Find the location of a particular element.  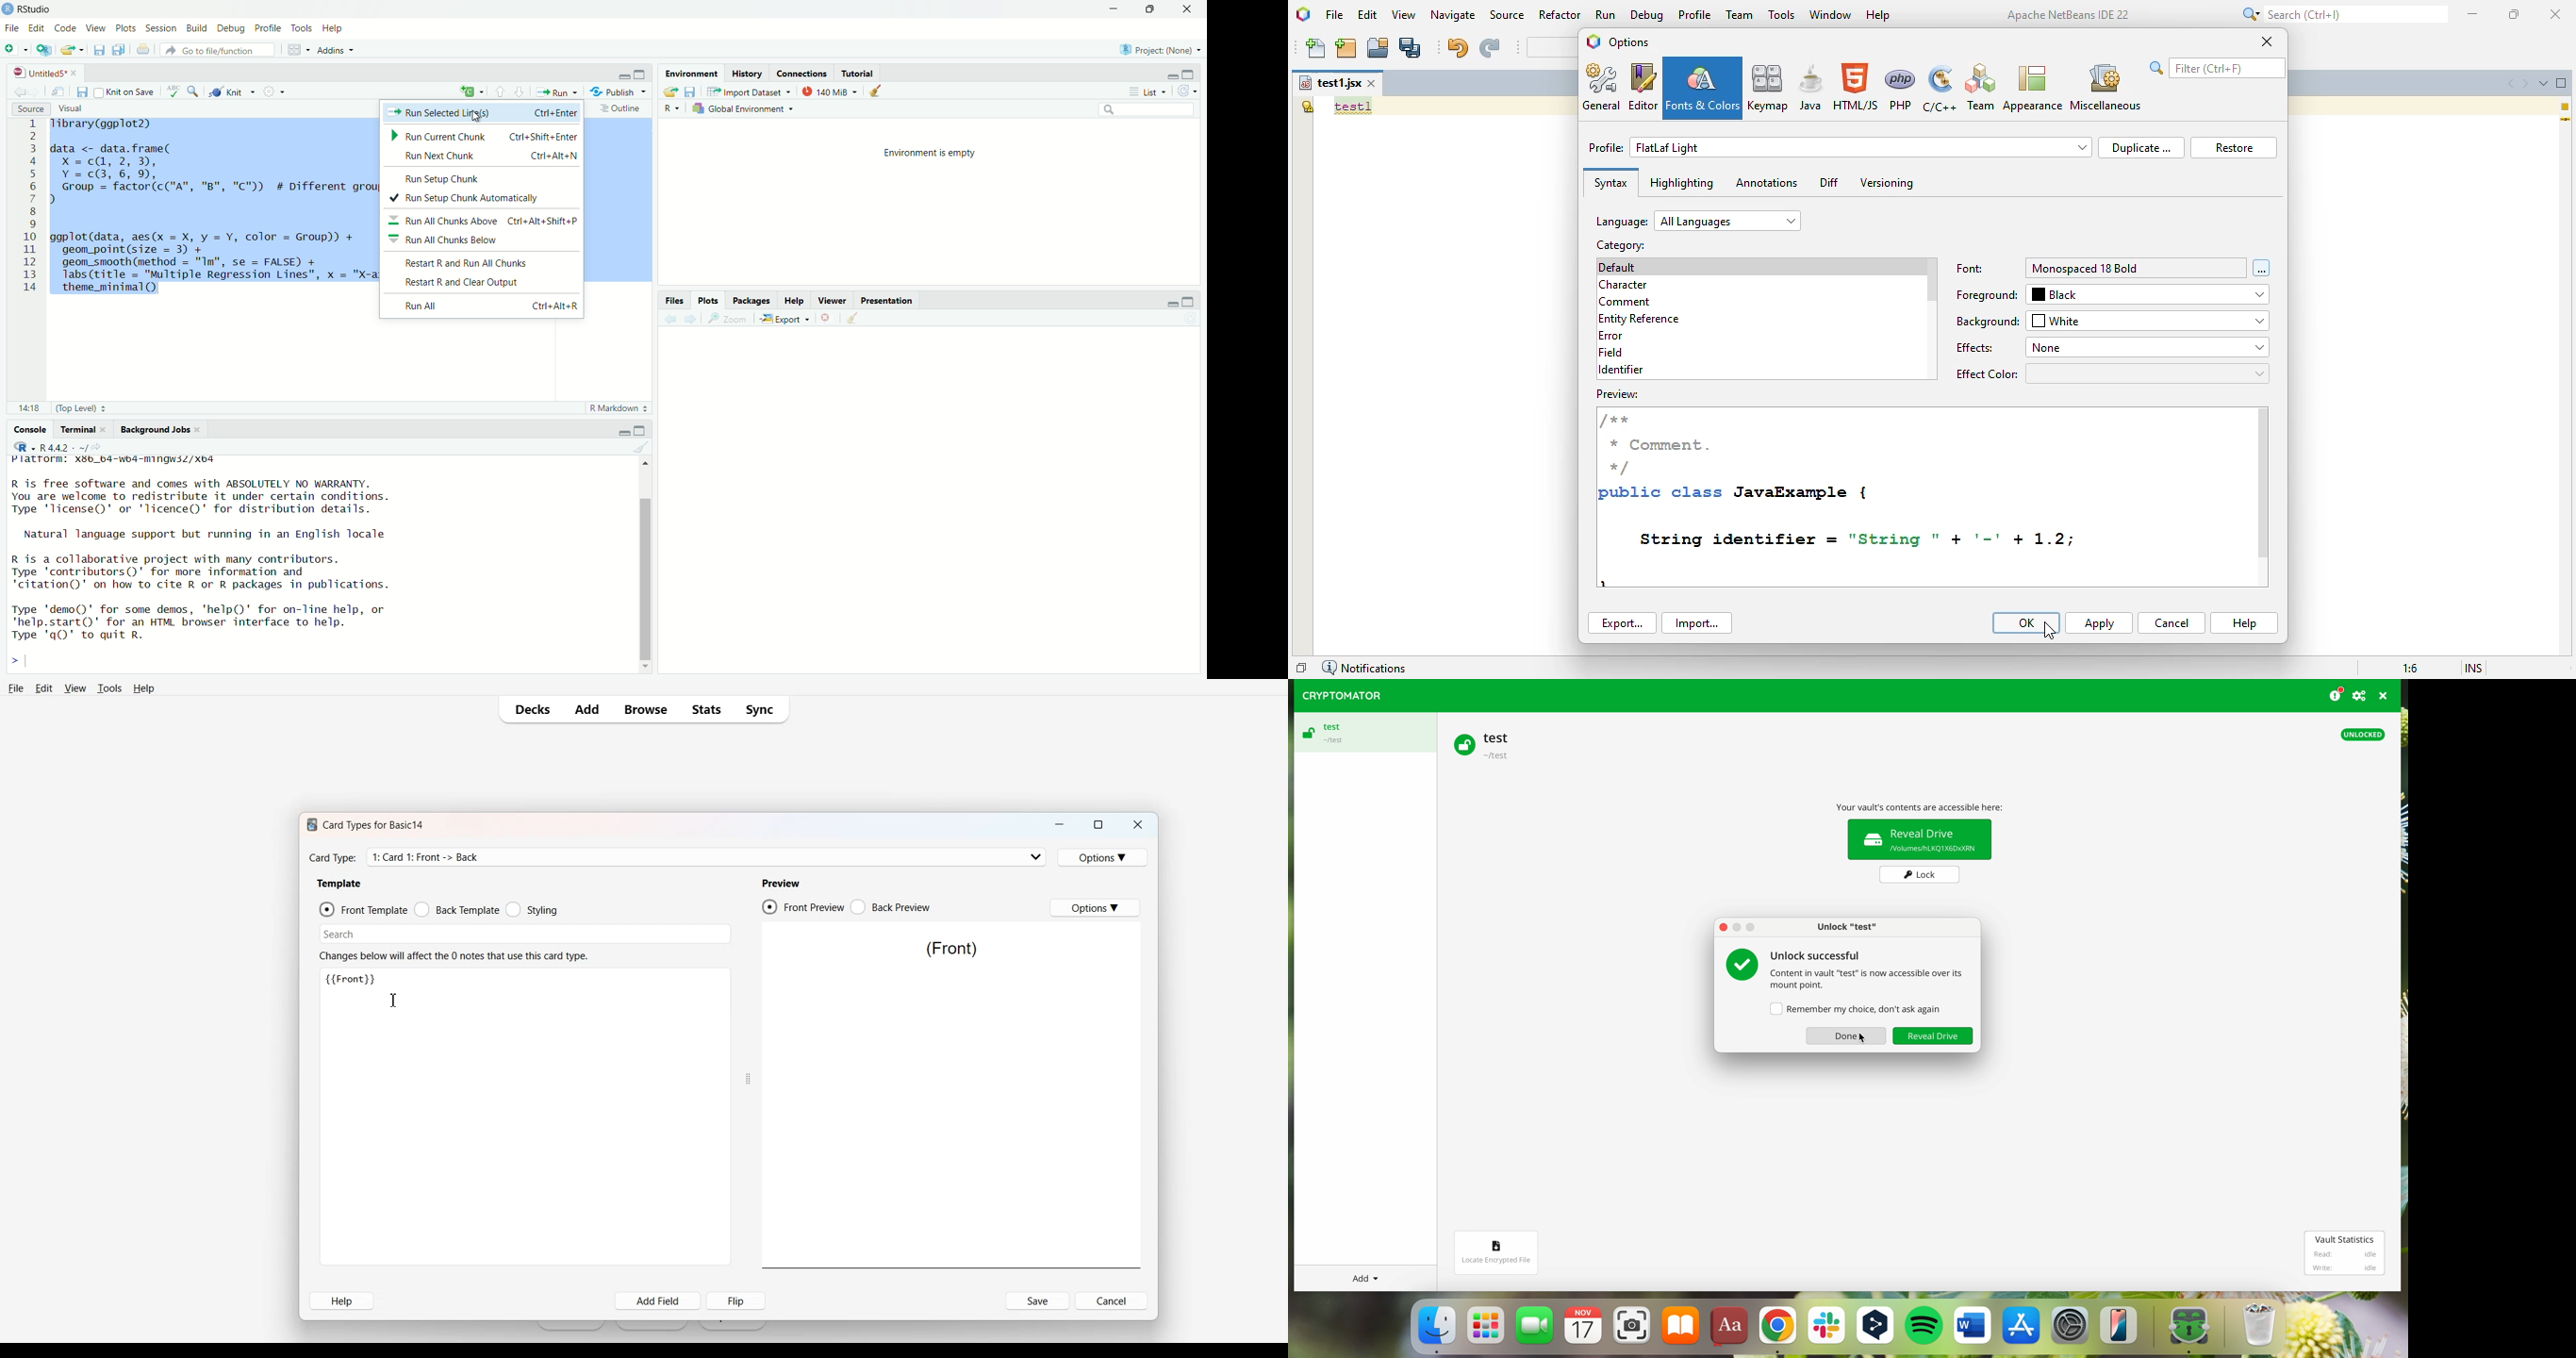

View is located at coordinates (74, 688).